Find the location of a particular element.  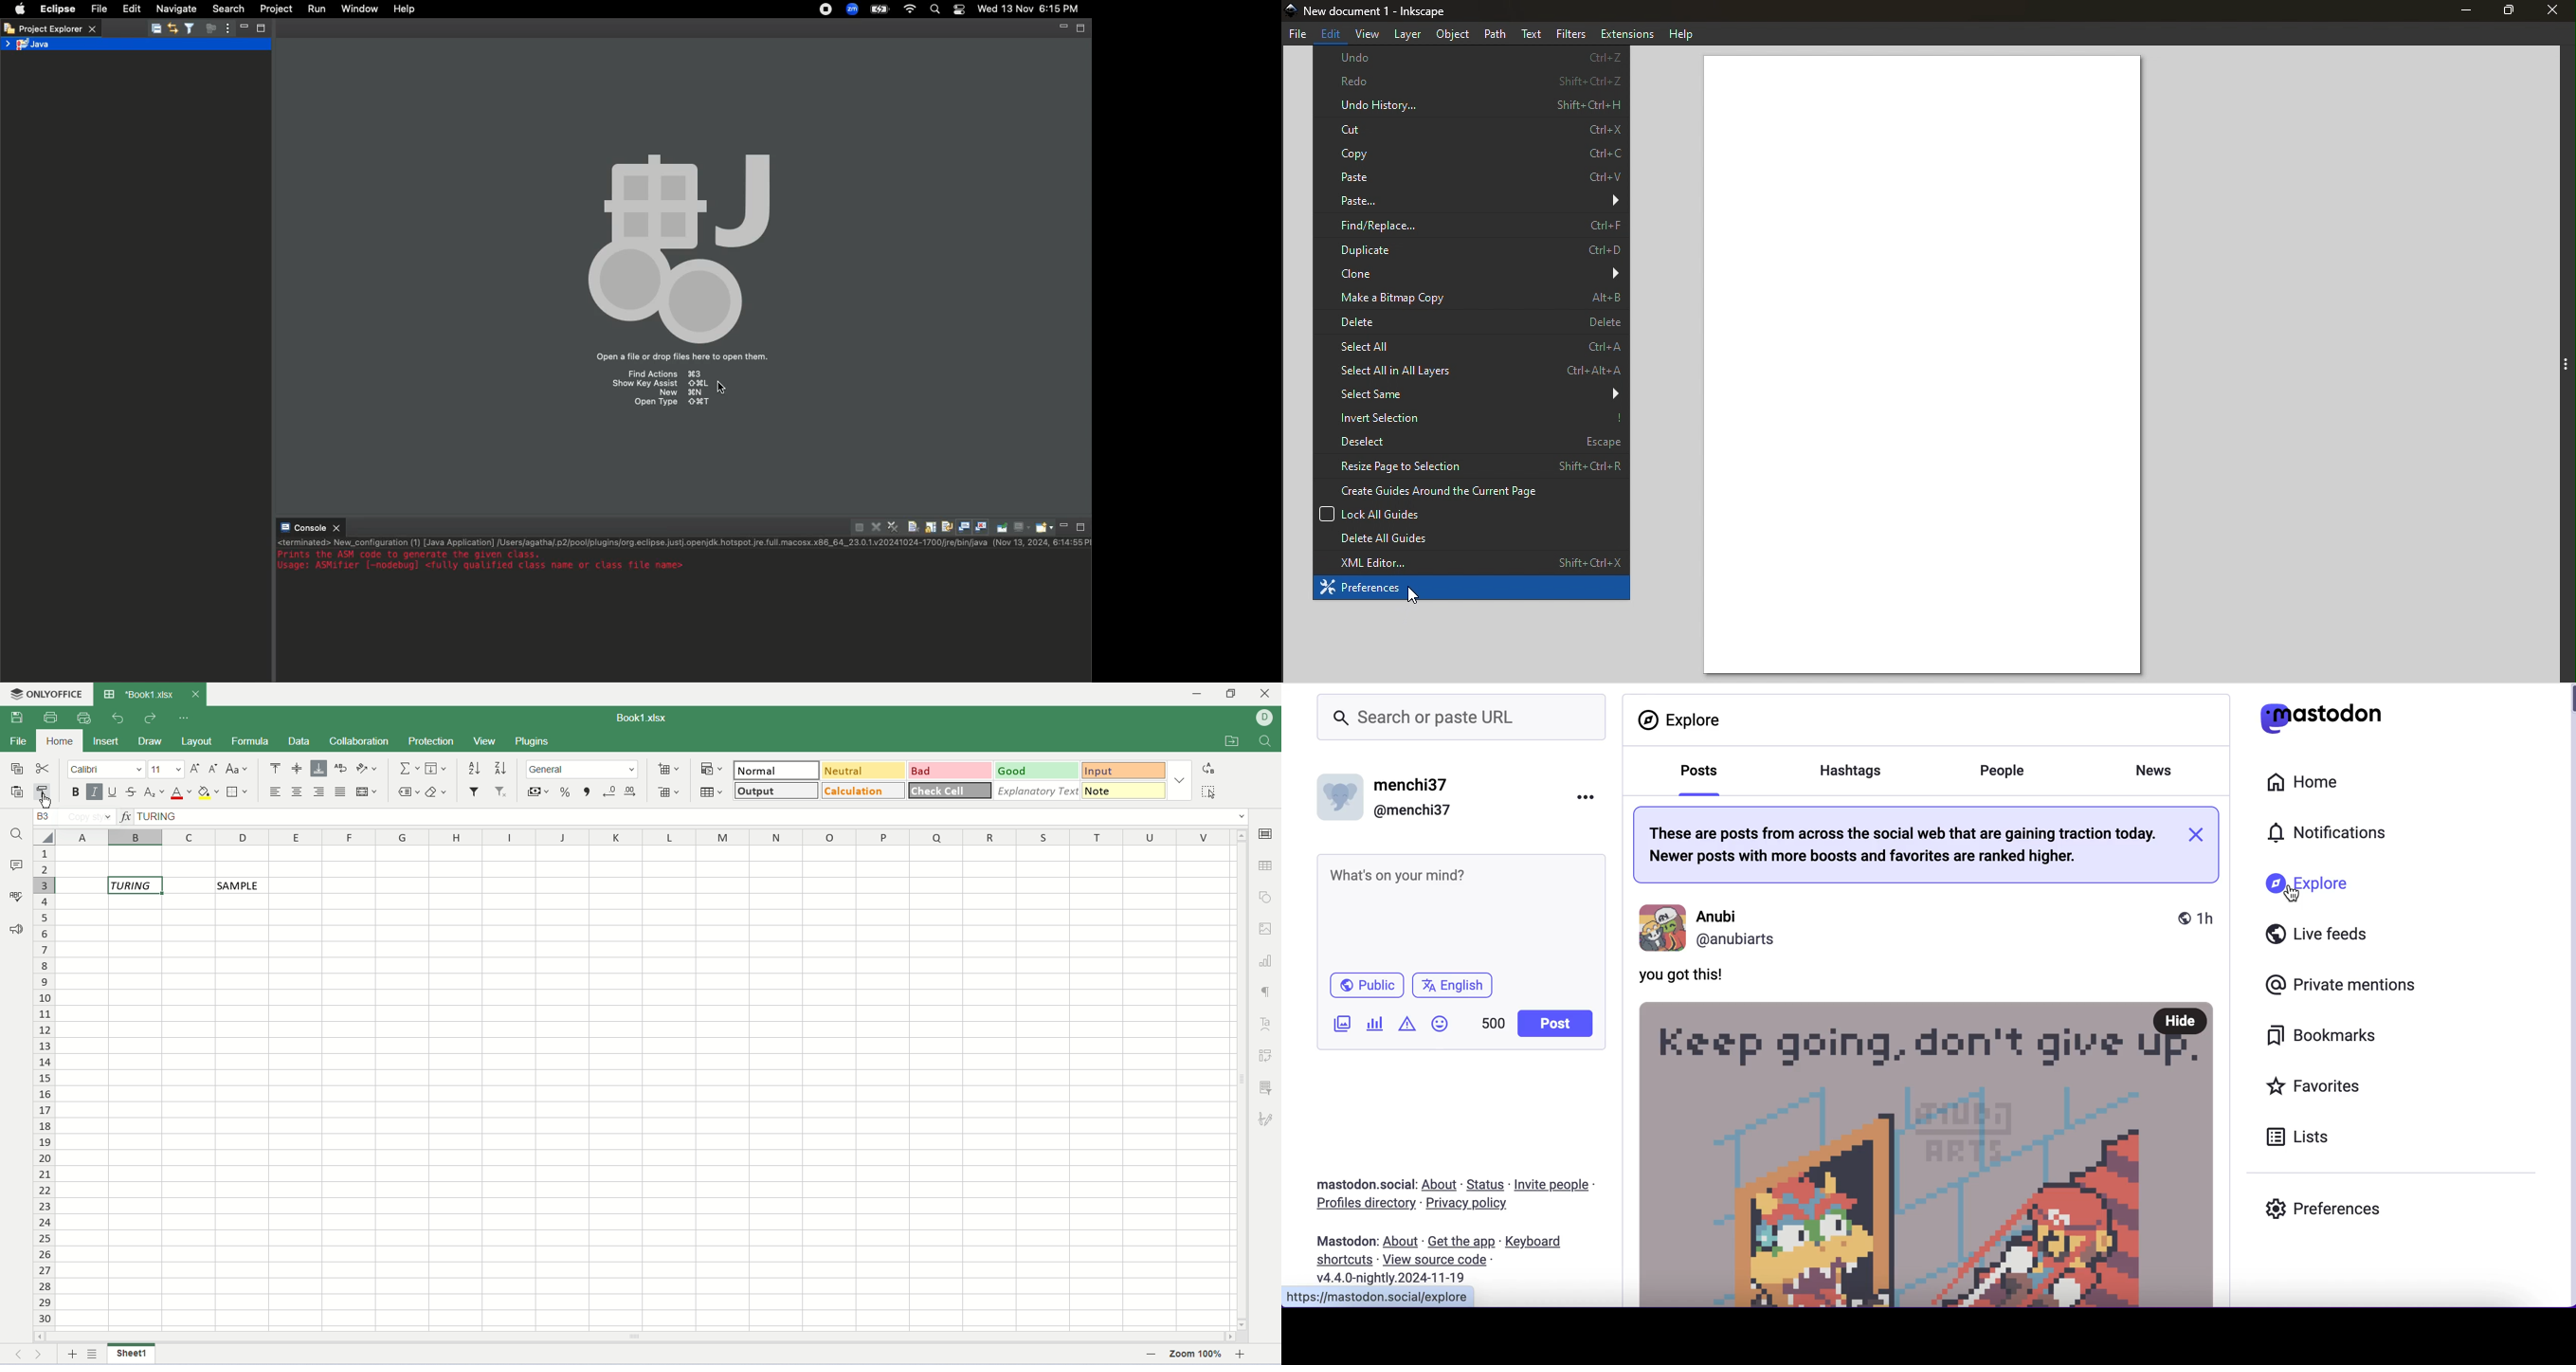

good is located at coordinates (1038, 771).